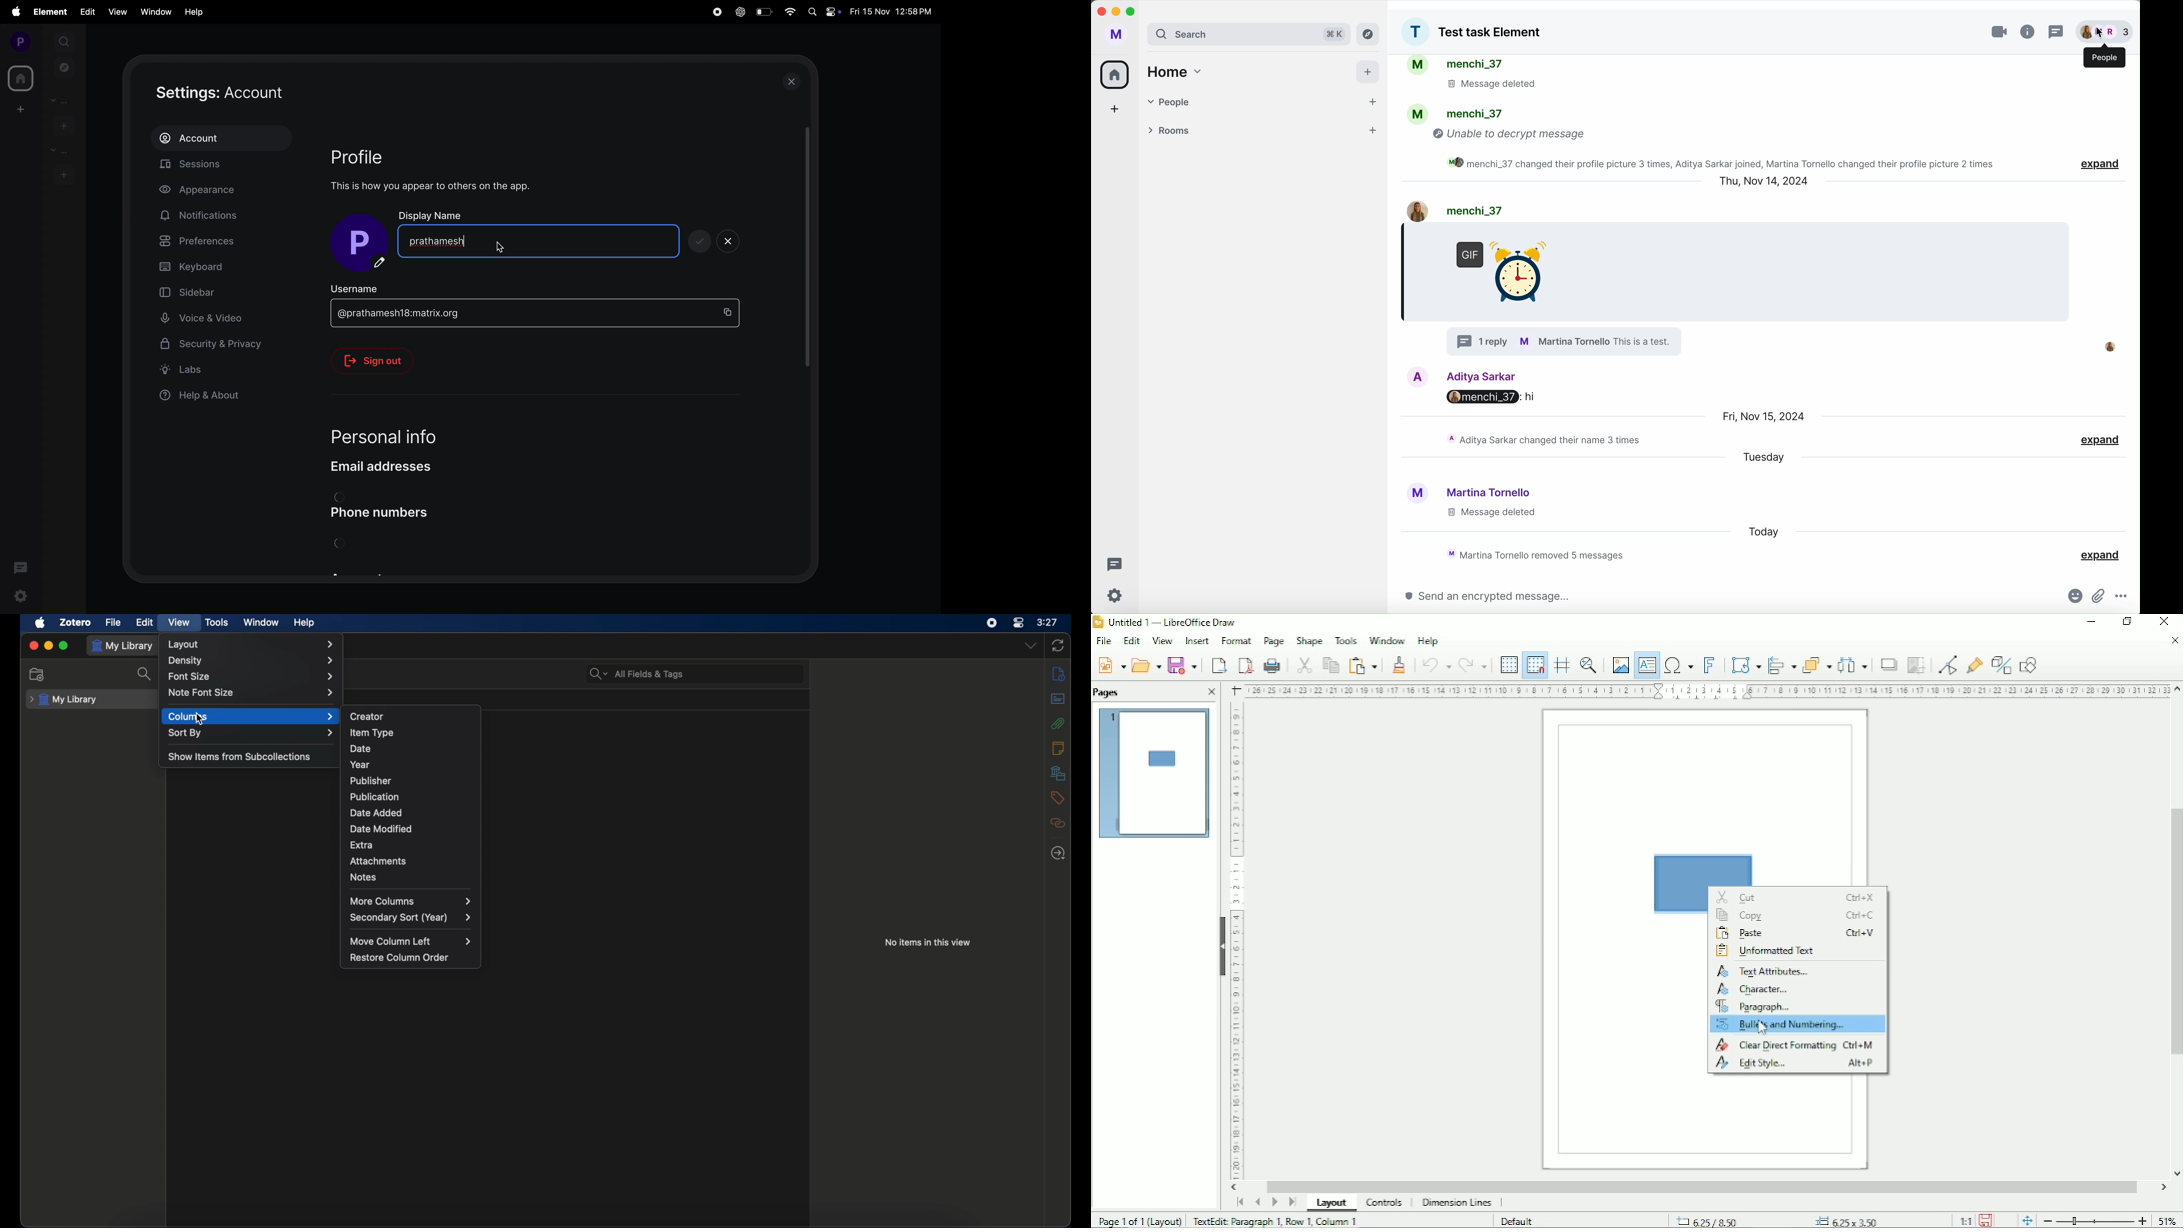  Describe the element at coordinates (1647, 666) in the screenshot. I see `Insert text box` at that location.